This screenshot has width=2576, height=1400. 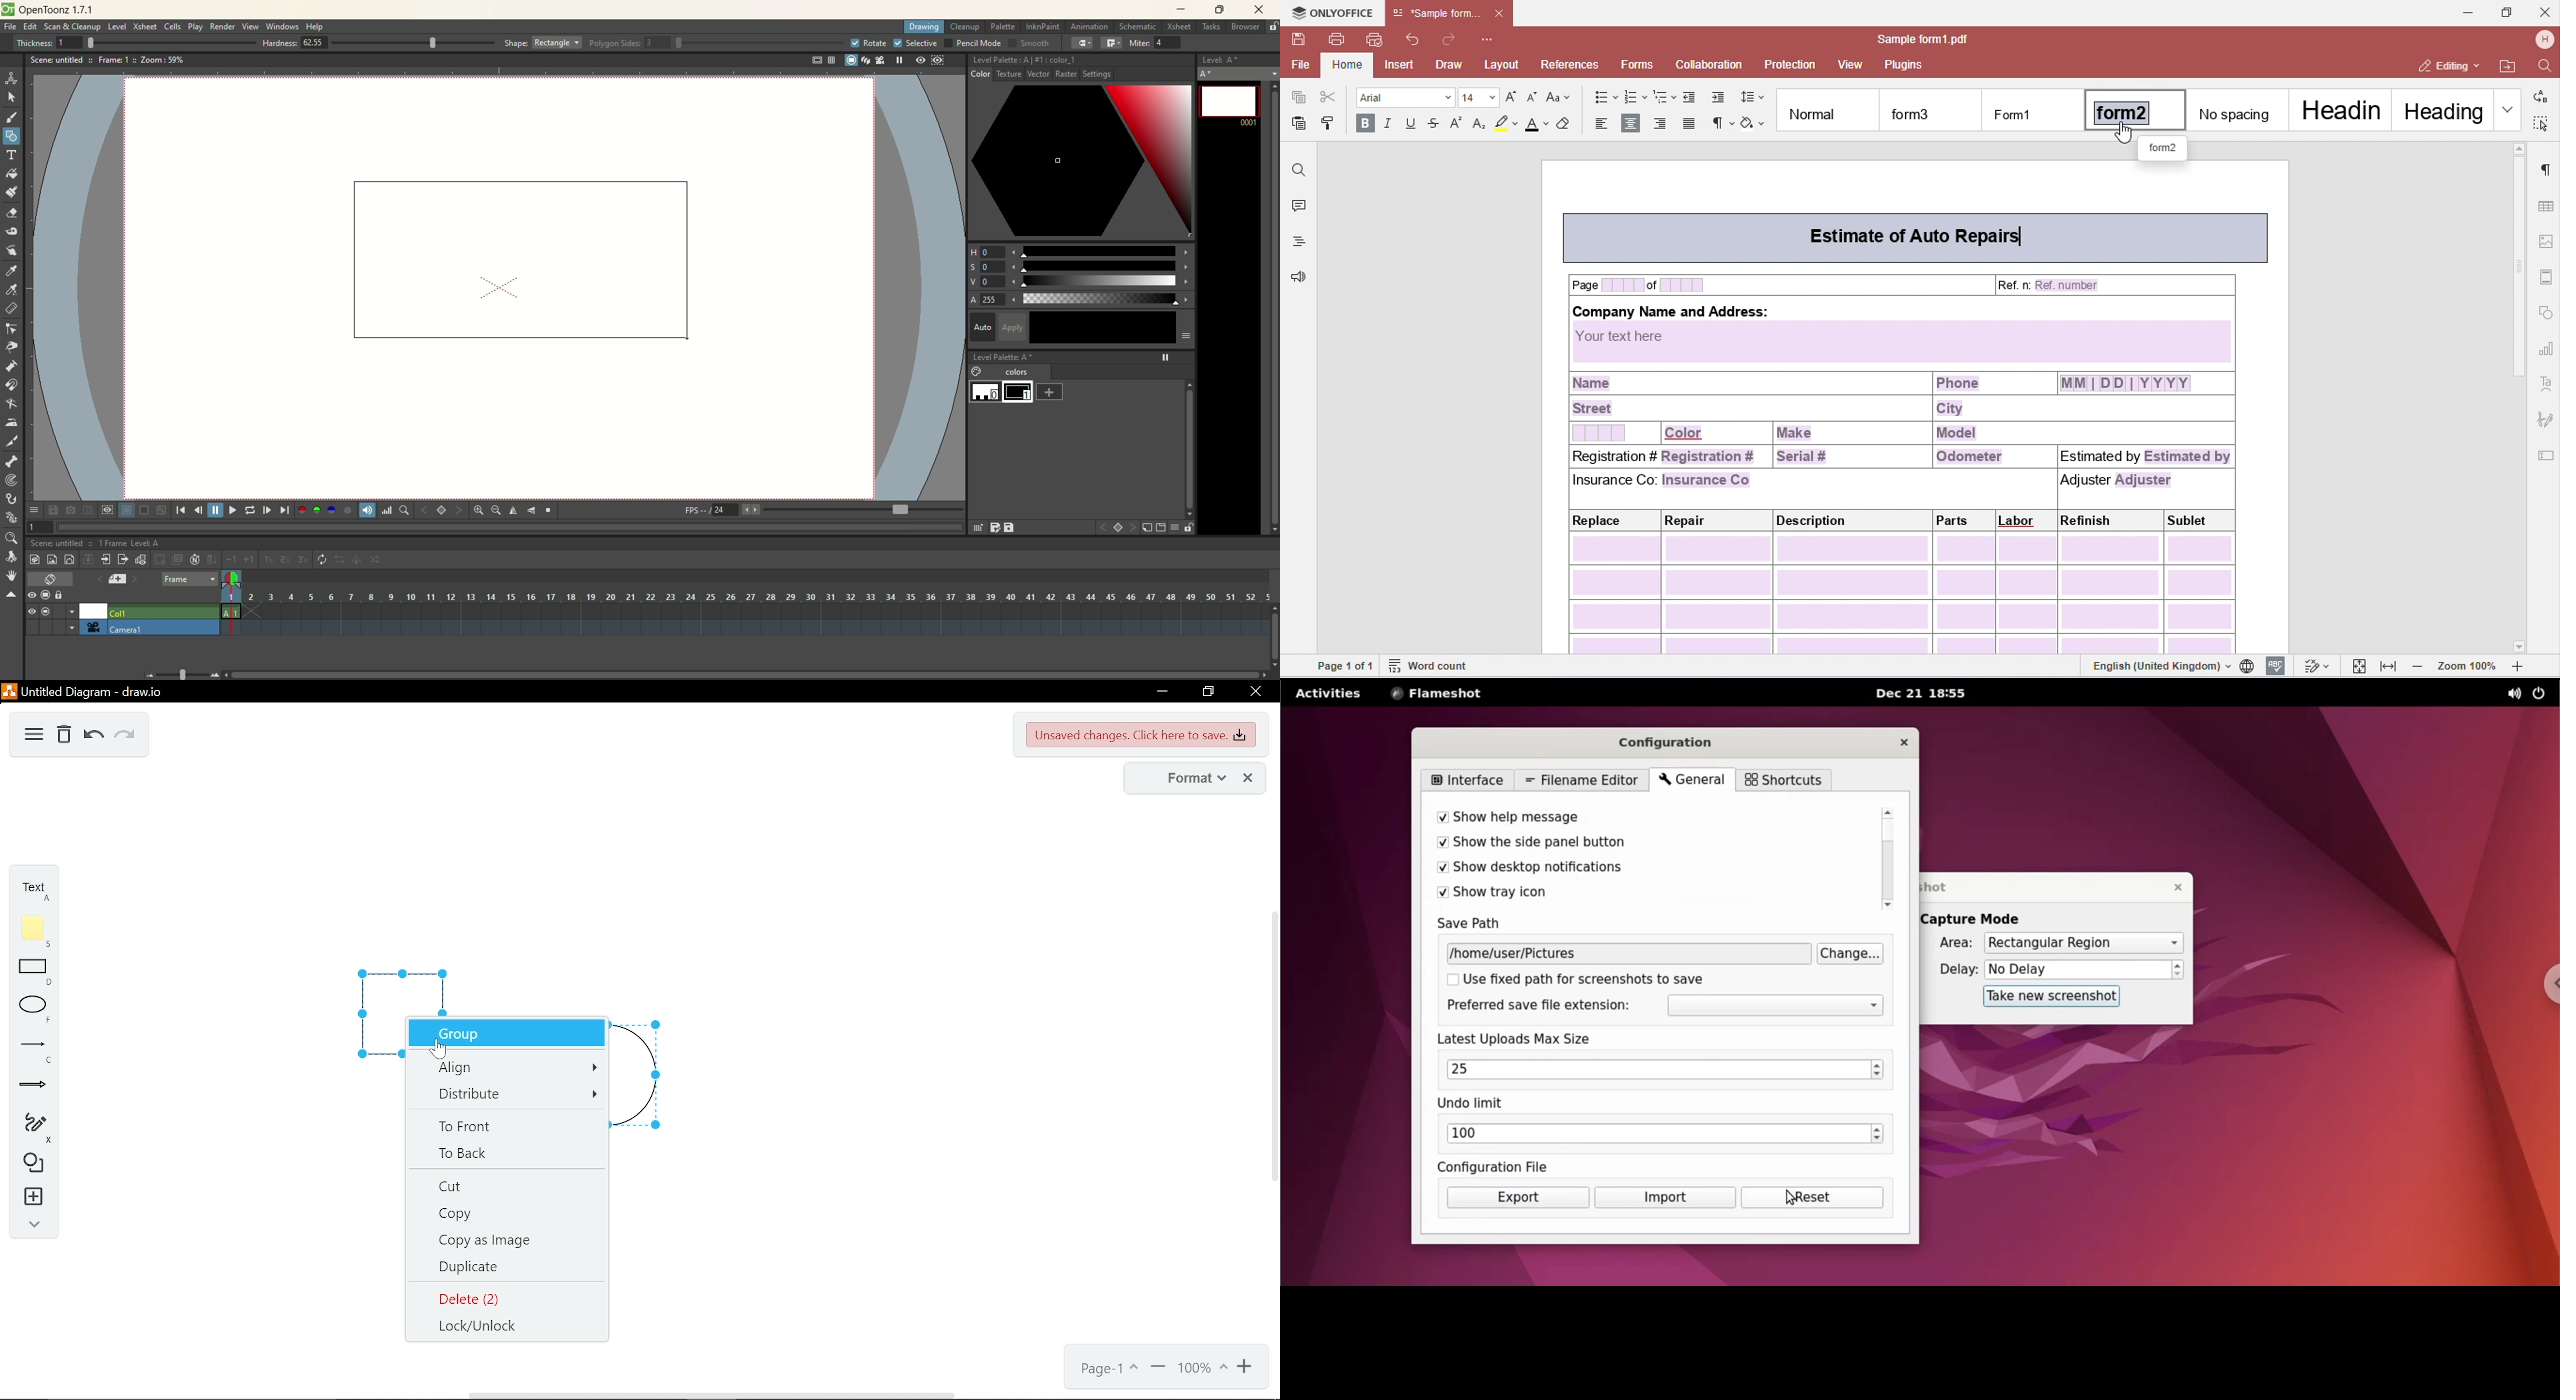 What do you see at coordinates (1689, 781) in the screenshot?
I see `general ` at bounding box center [1689, 781].